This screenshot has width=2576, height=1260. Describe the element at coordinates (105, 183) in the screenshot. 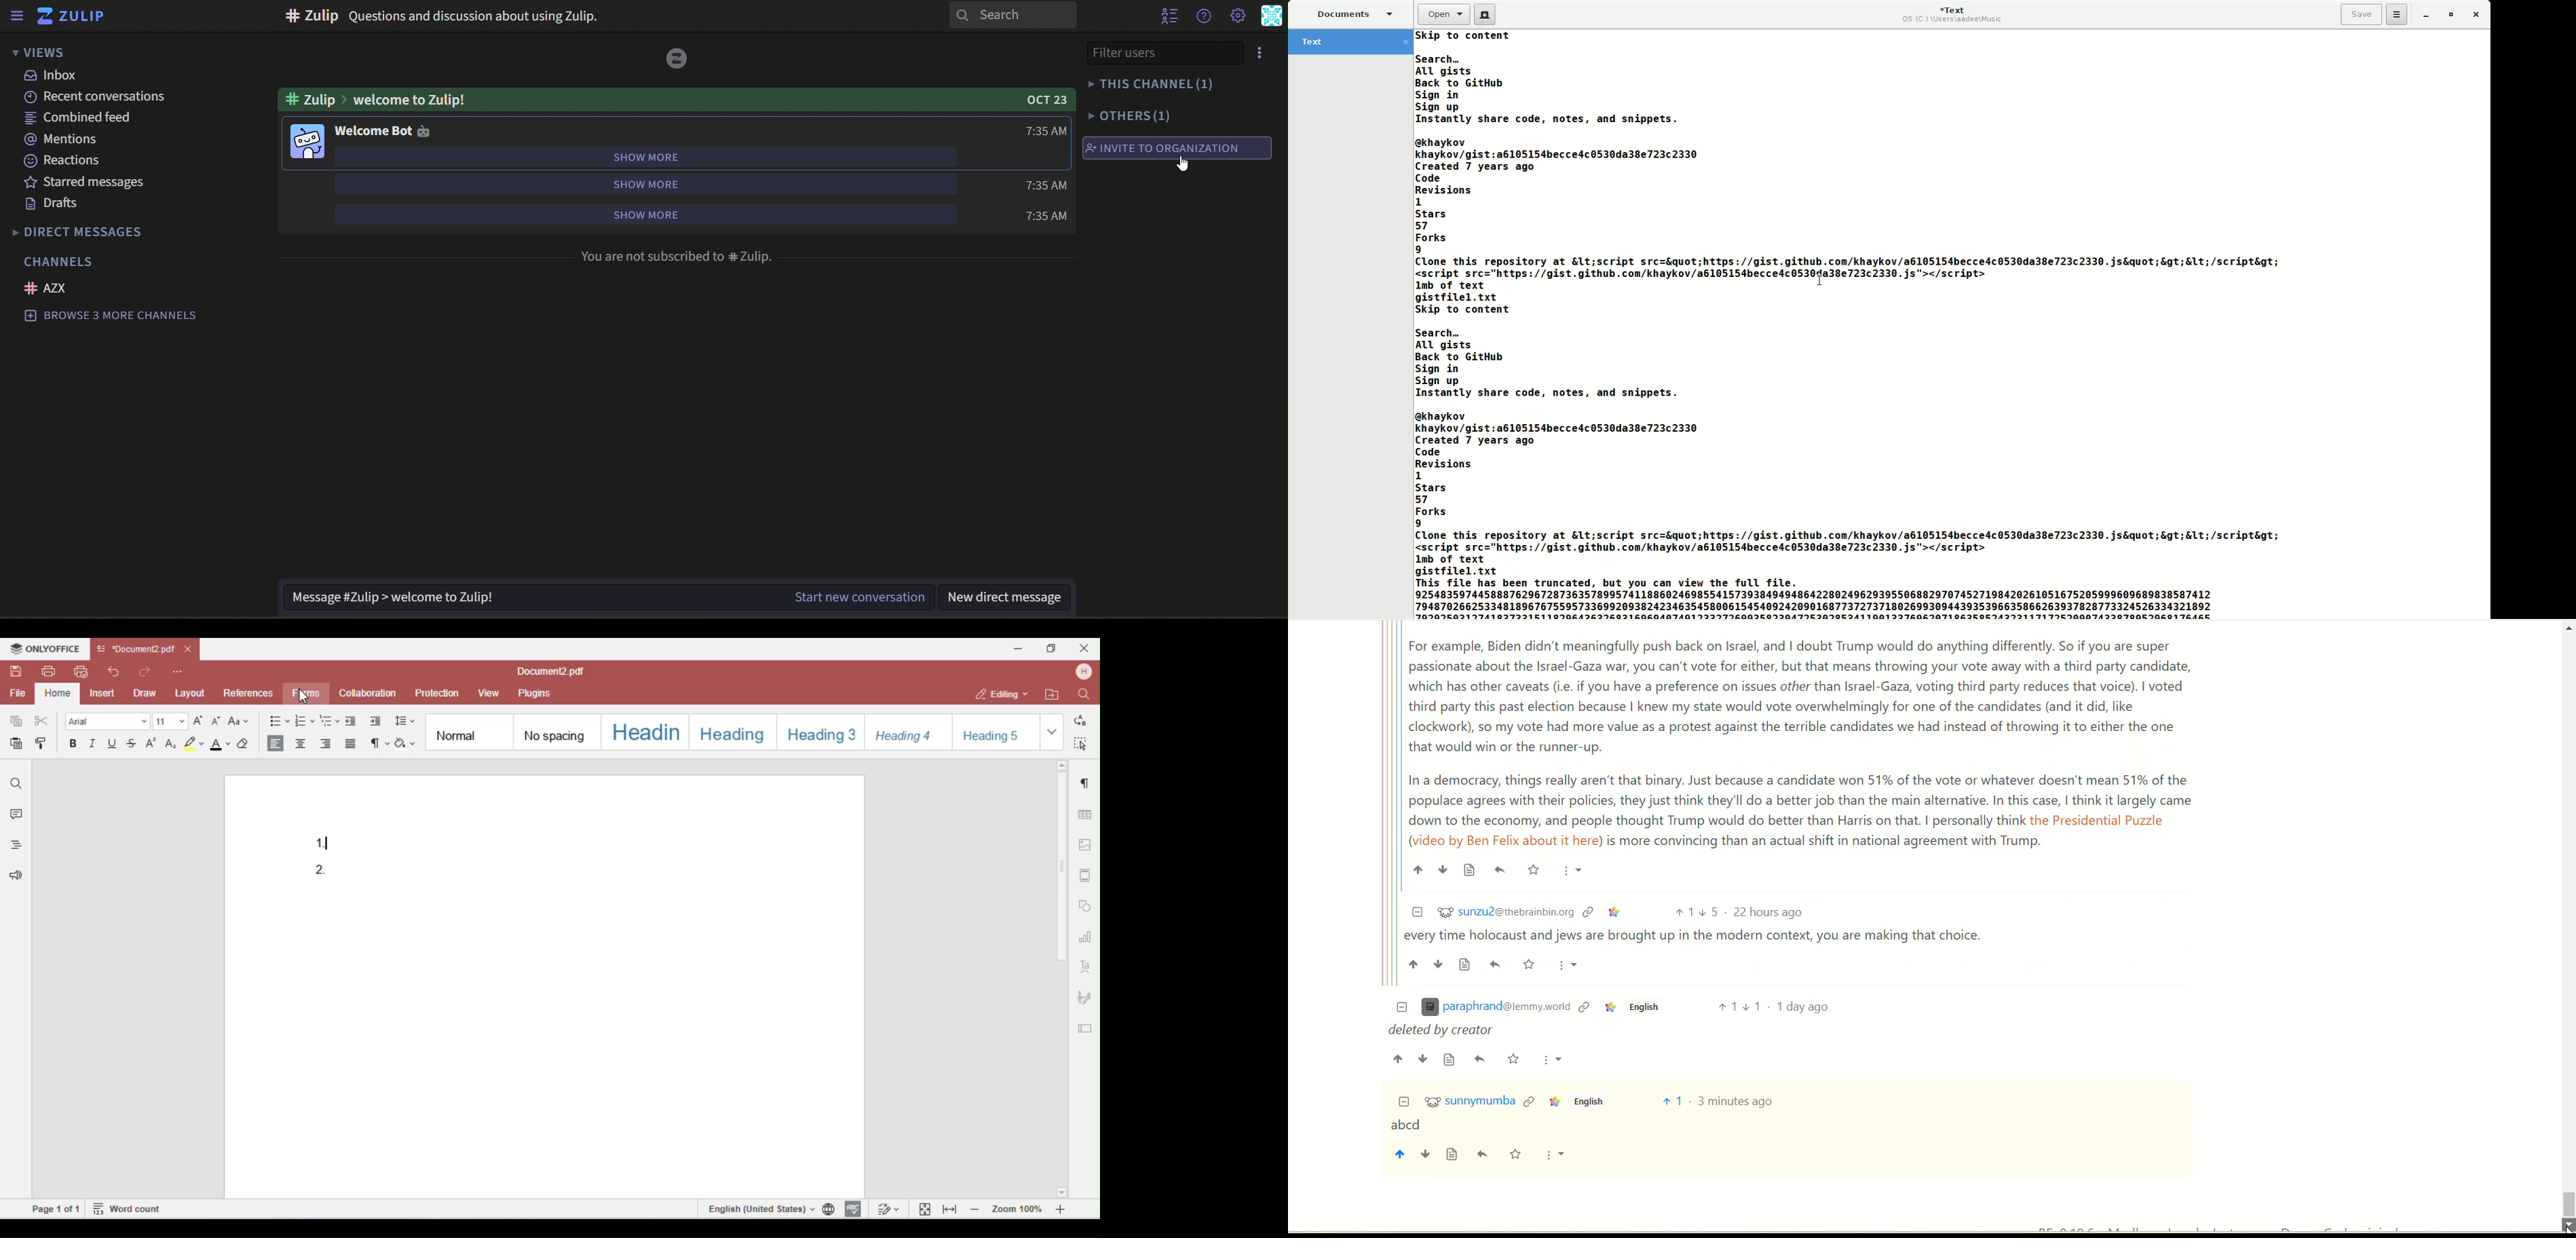

I see `starred messages` at that location.